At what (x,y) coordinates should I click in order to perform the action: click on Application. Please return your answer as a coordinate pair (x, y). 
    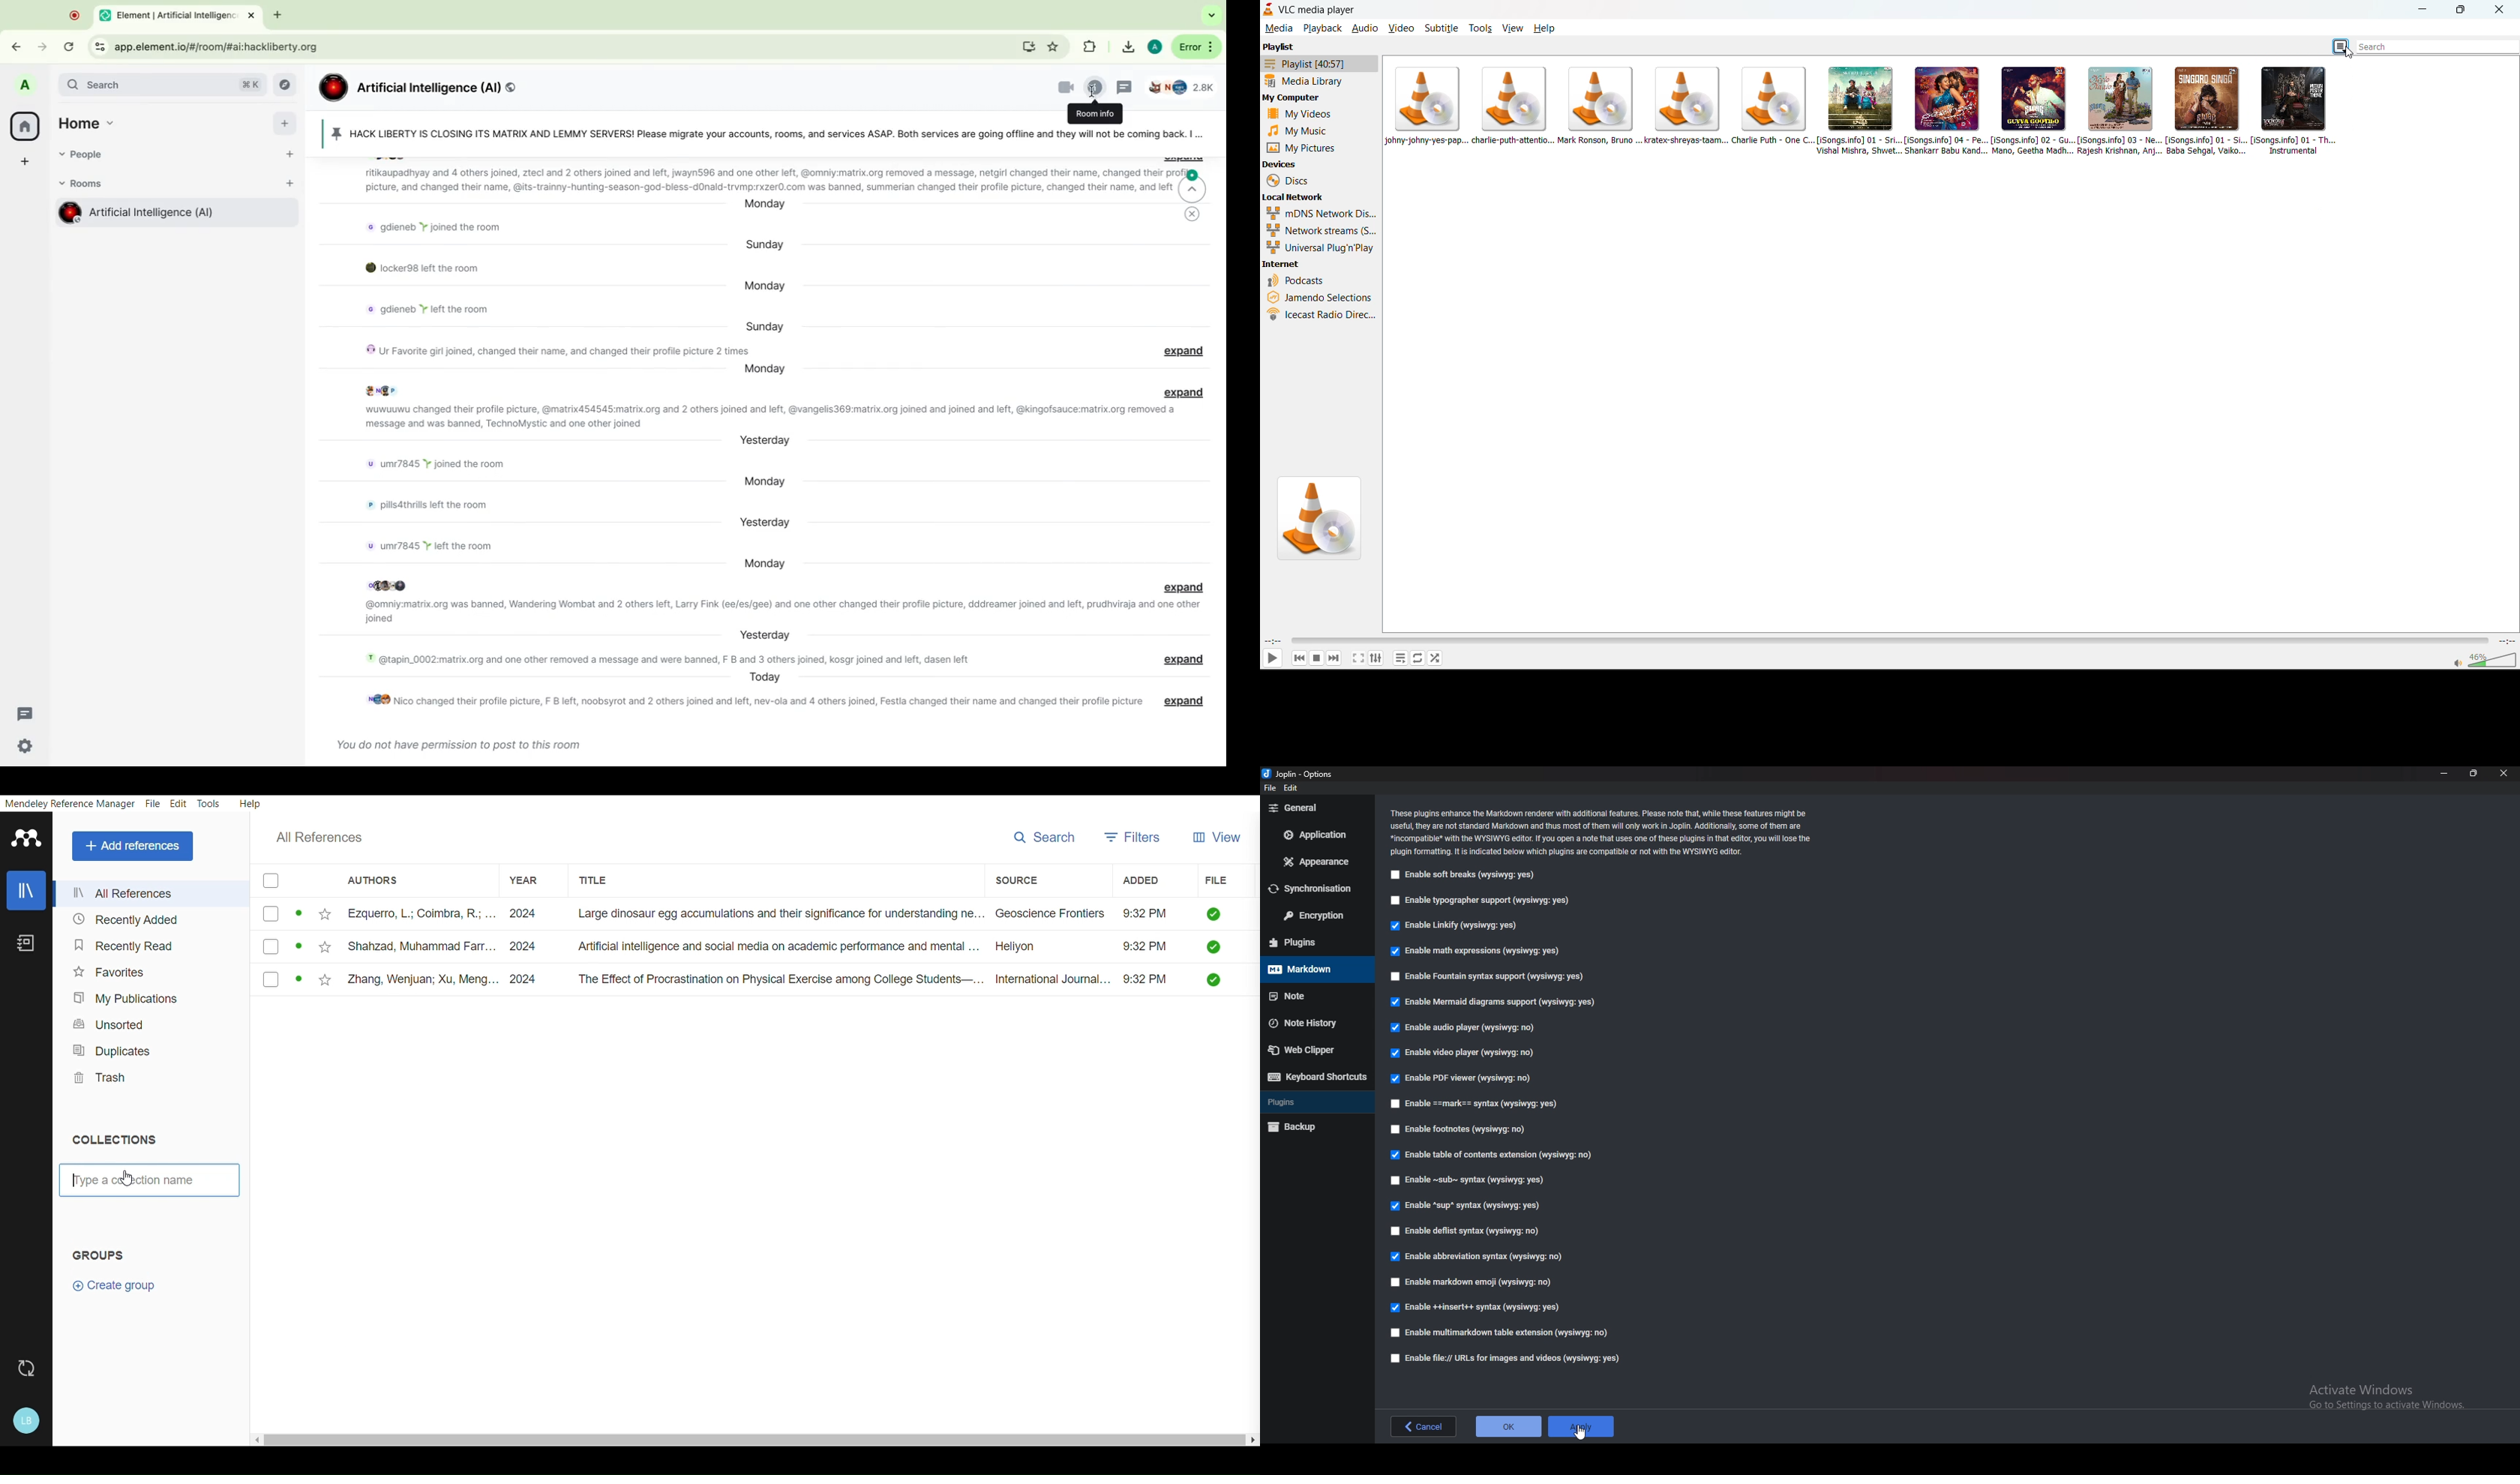
    Looking at the image, I should click on (1318, 833).